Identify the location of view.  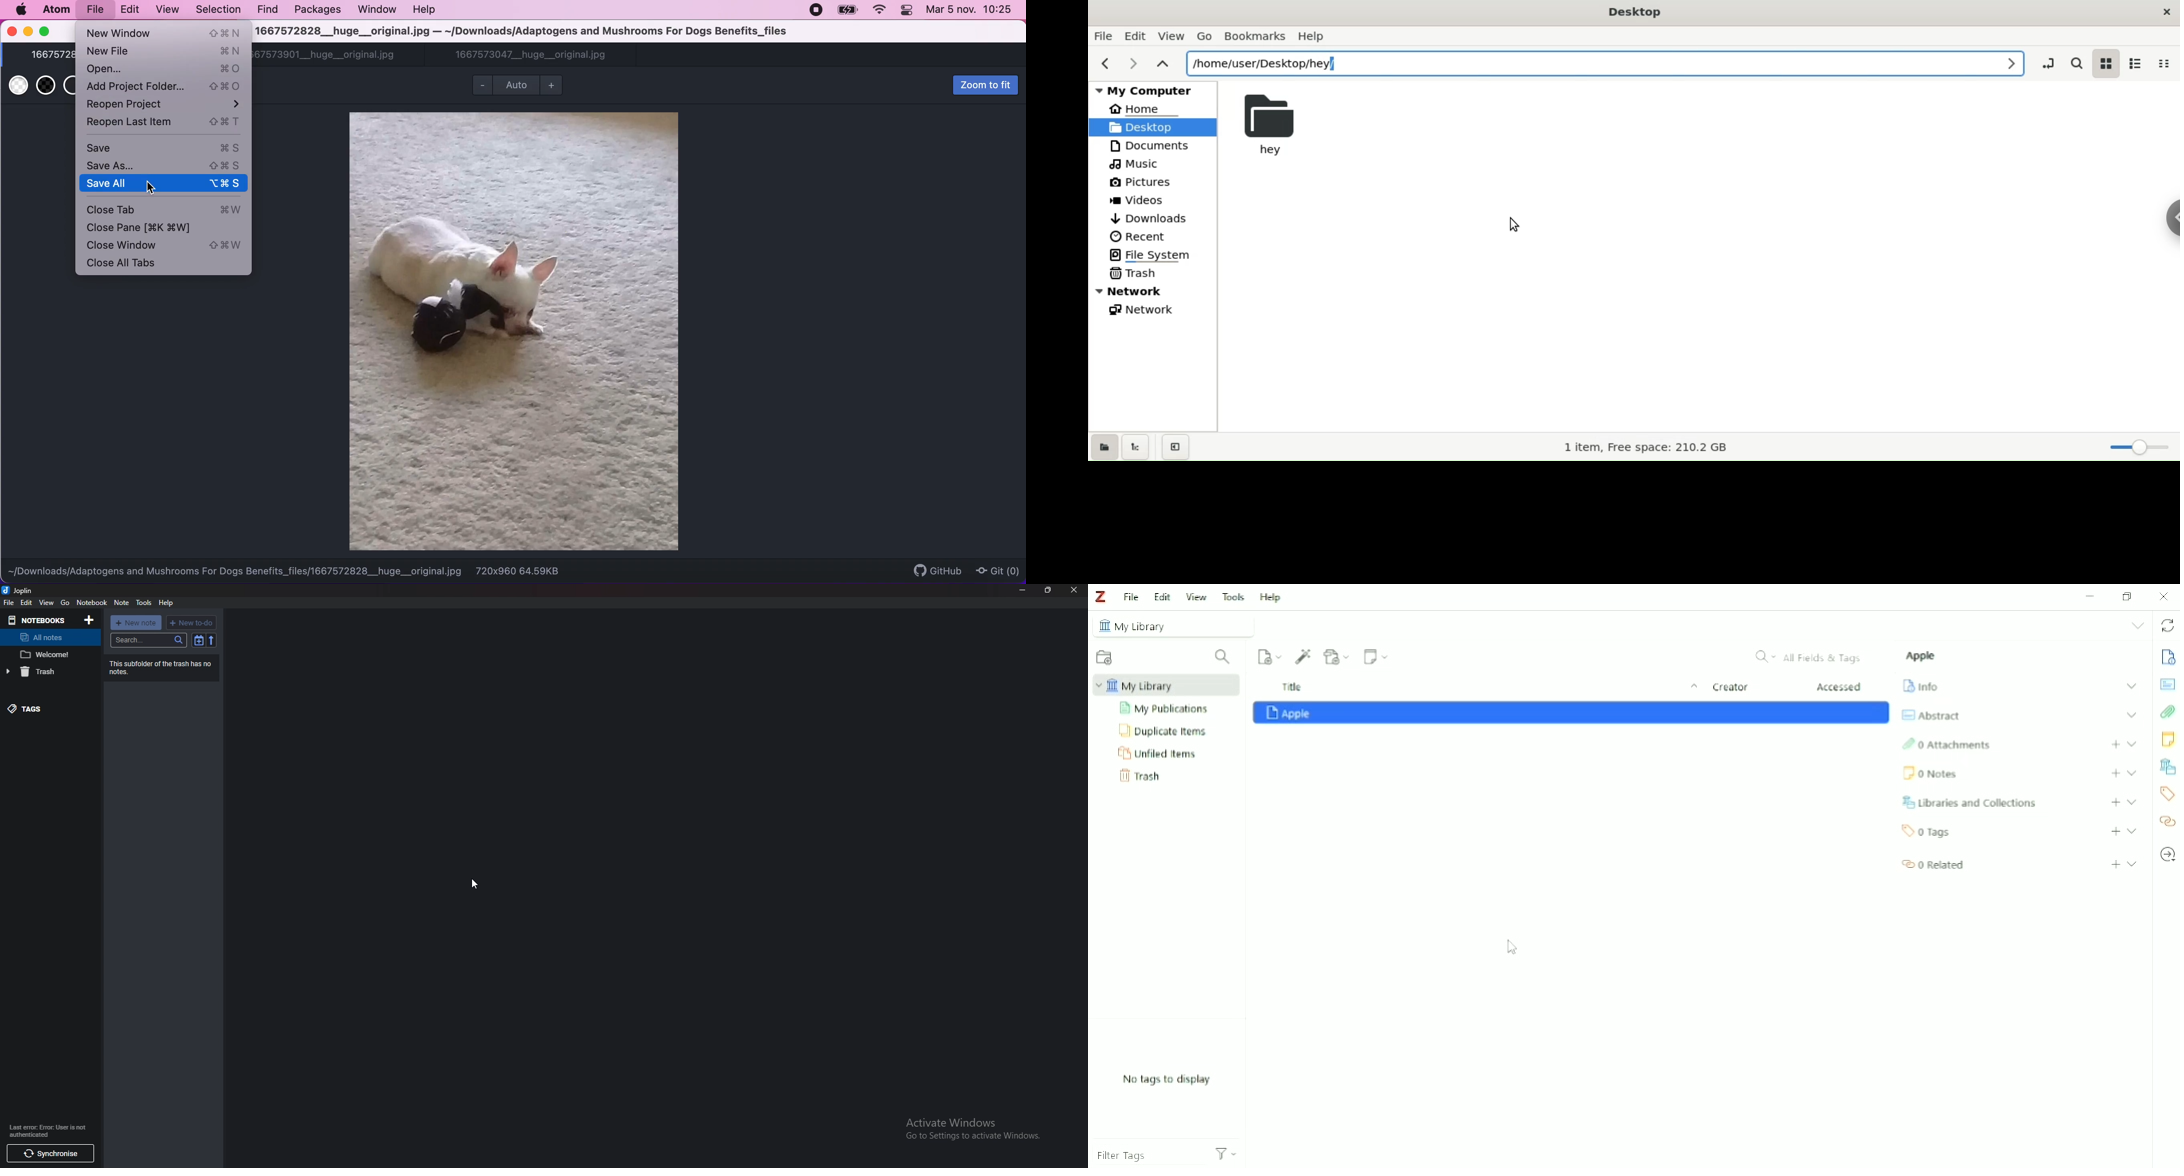
(46, 602).